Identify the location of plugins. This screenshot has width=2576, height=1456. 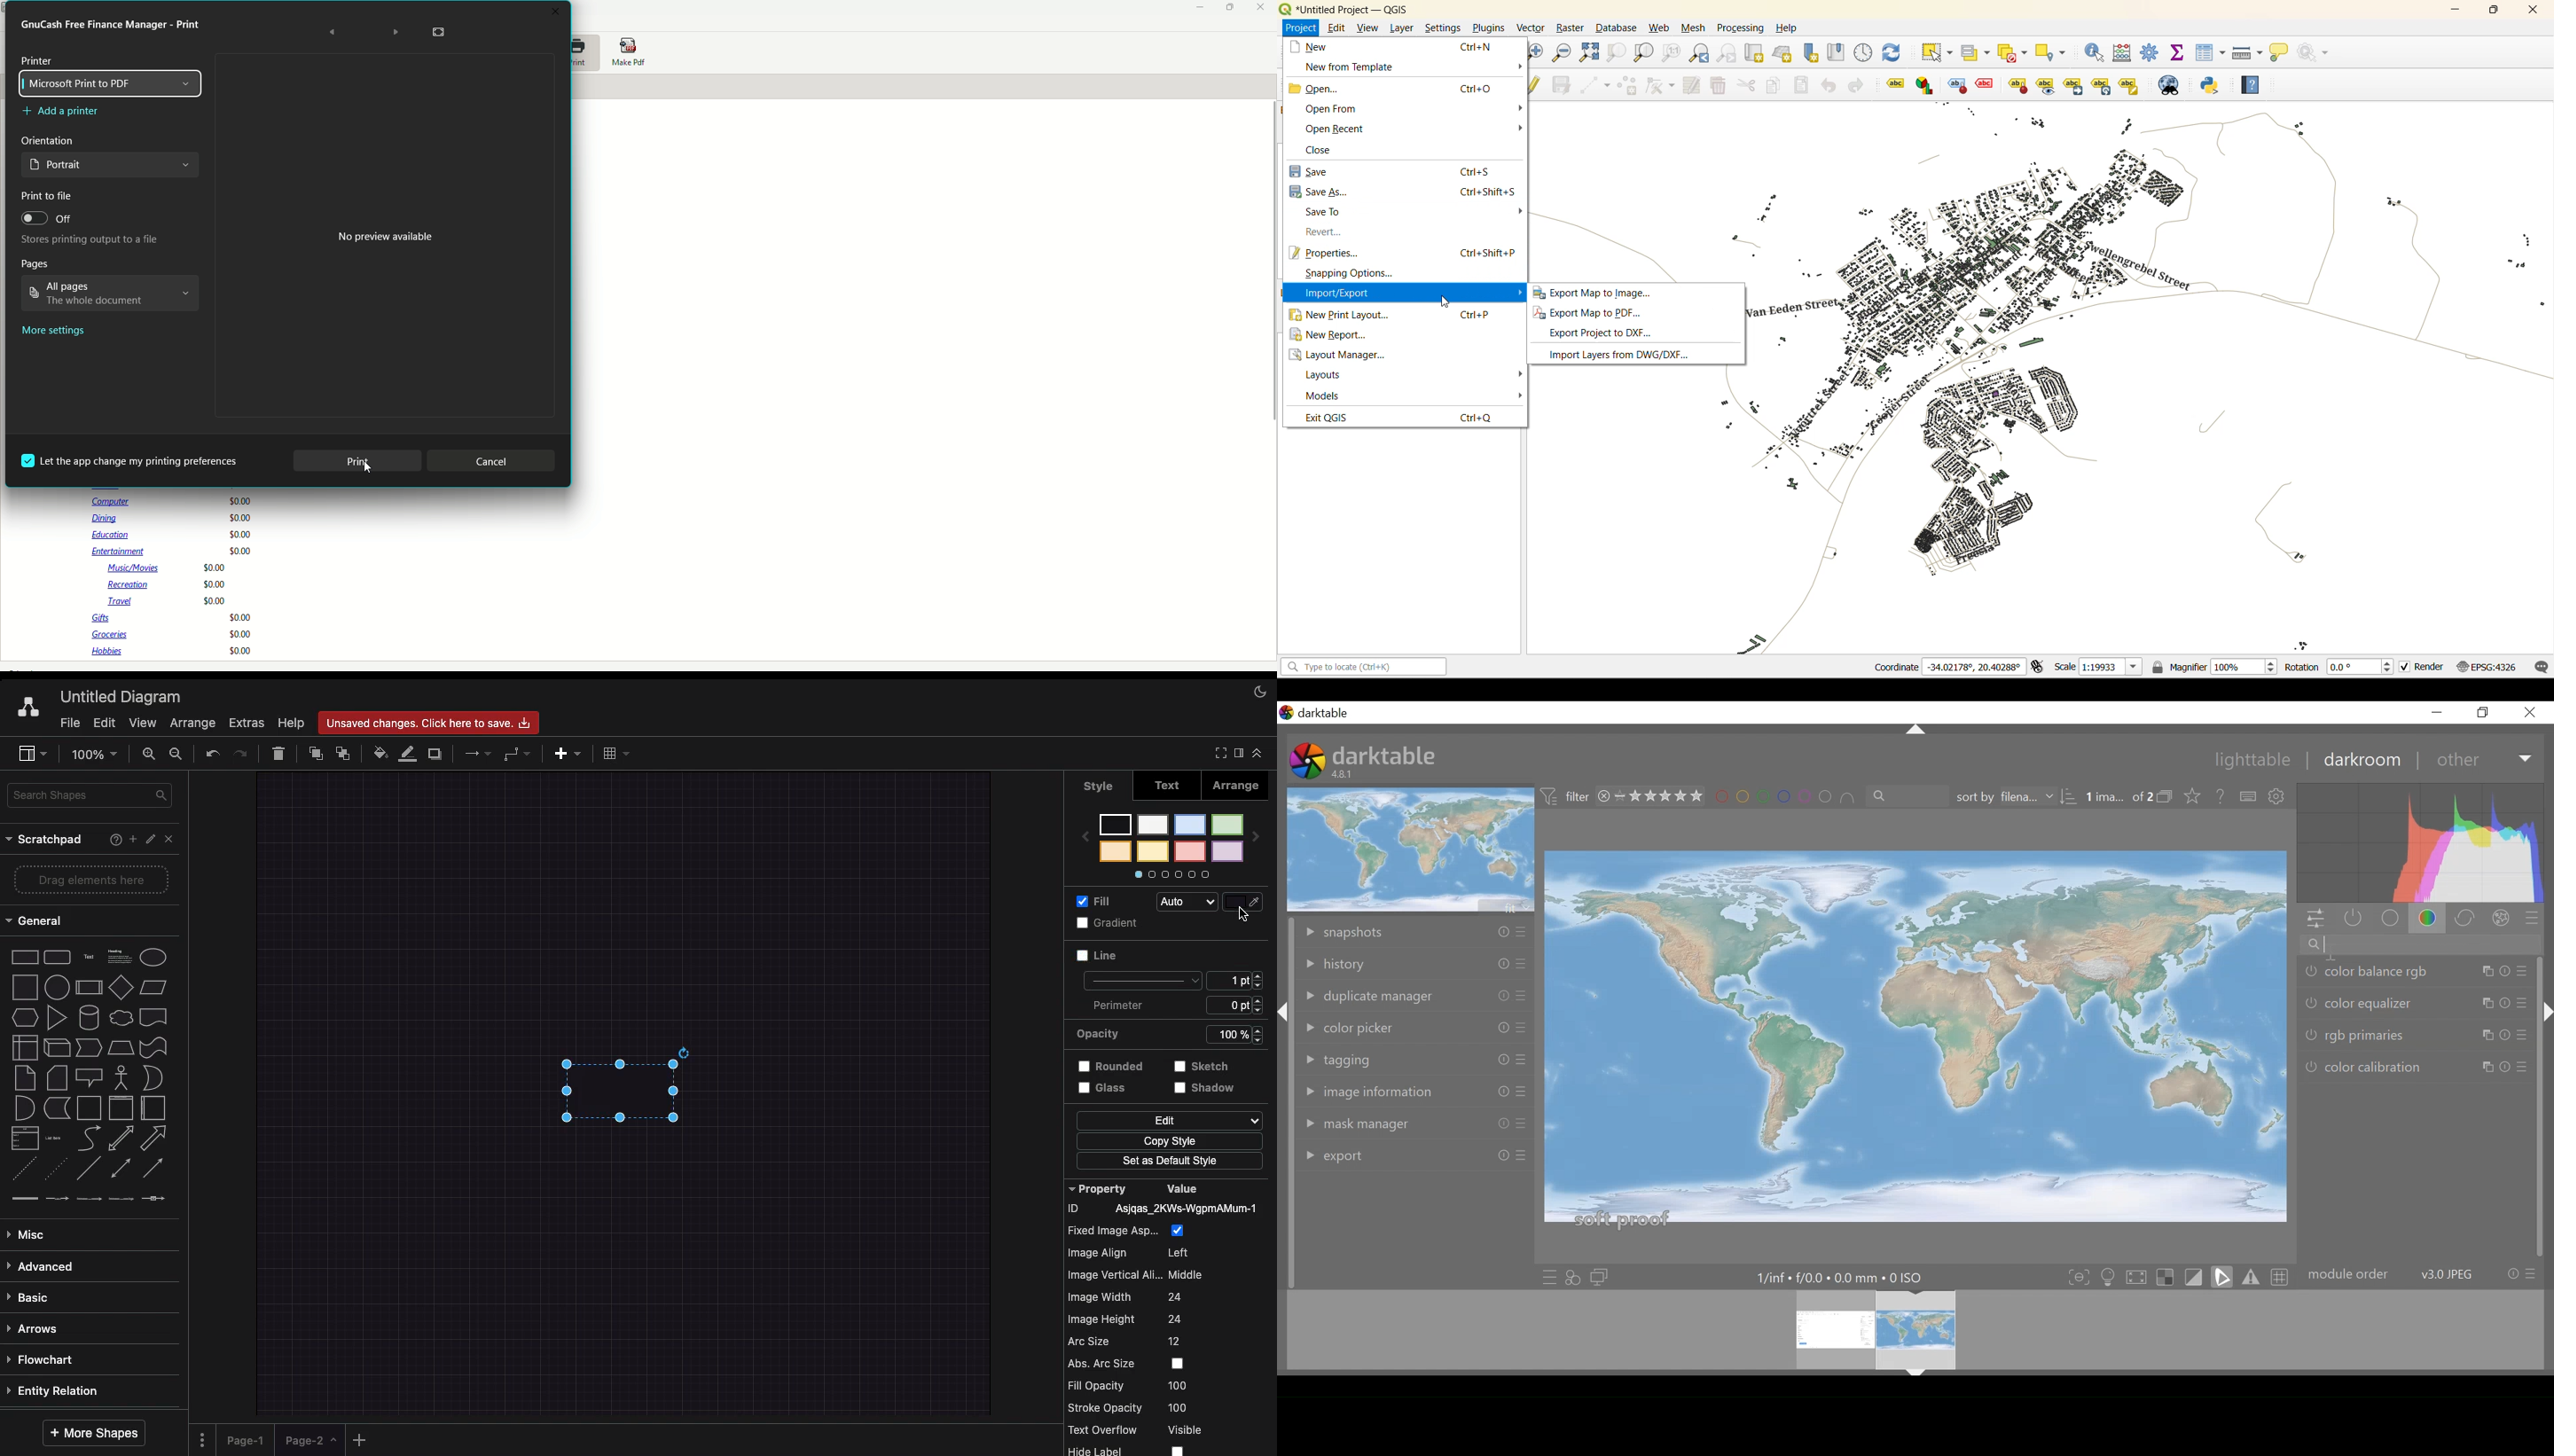
(1489, 28).